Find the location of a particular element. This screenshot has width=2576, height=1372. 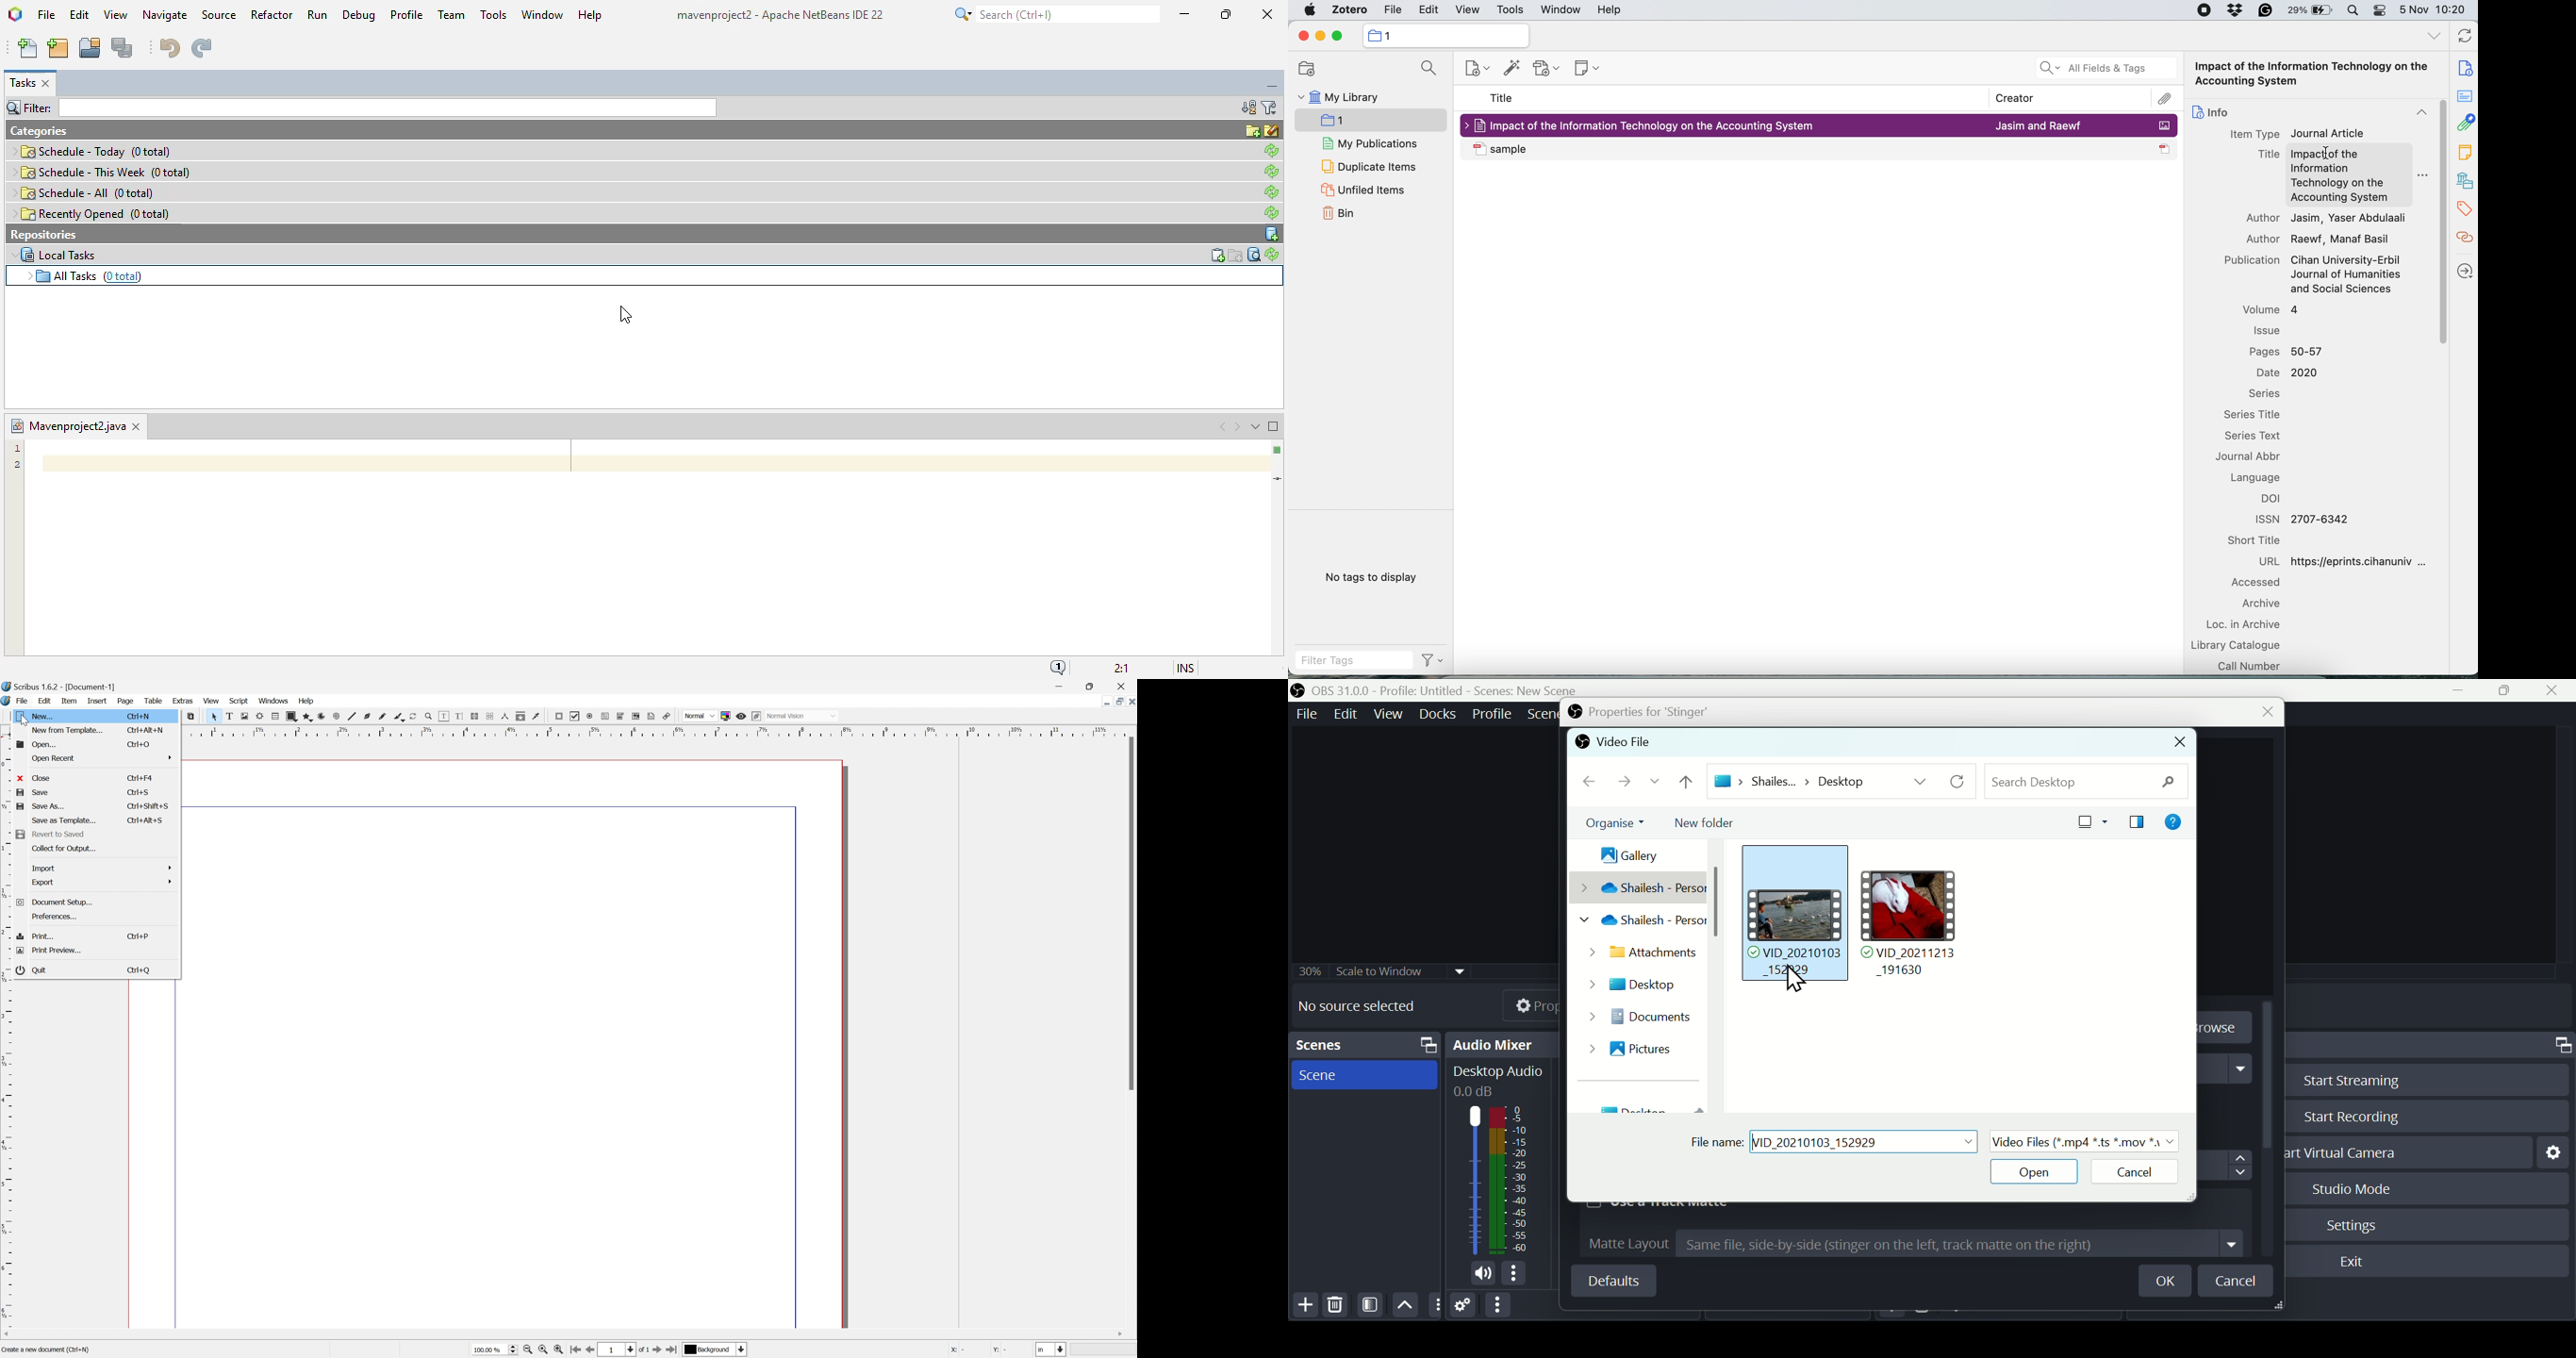

go to next page is located at coordinates (658, 1351).